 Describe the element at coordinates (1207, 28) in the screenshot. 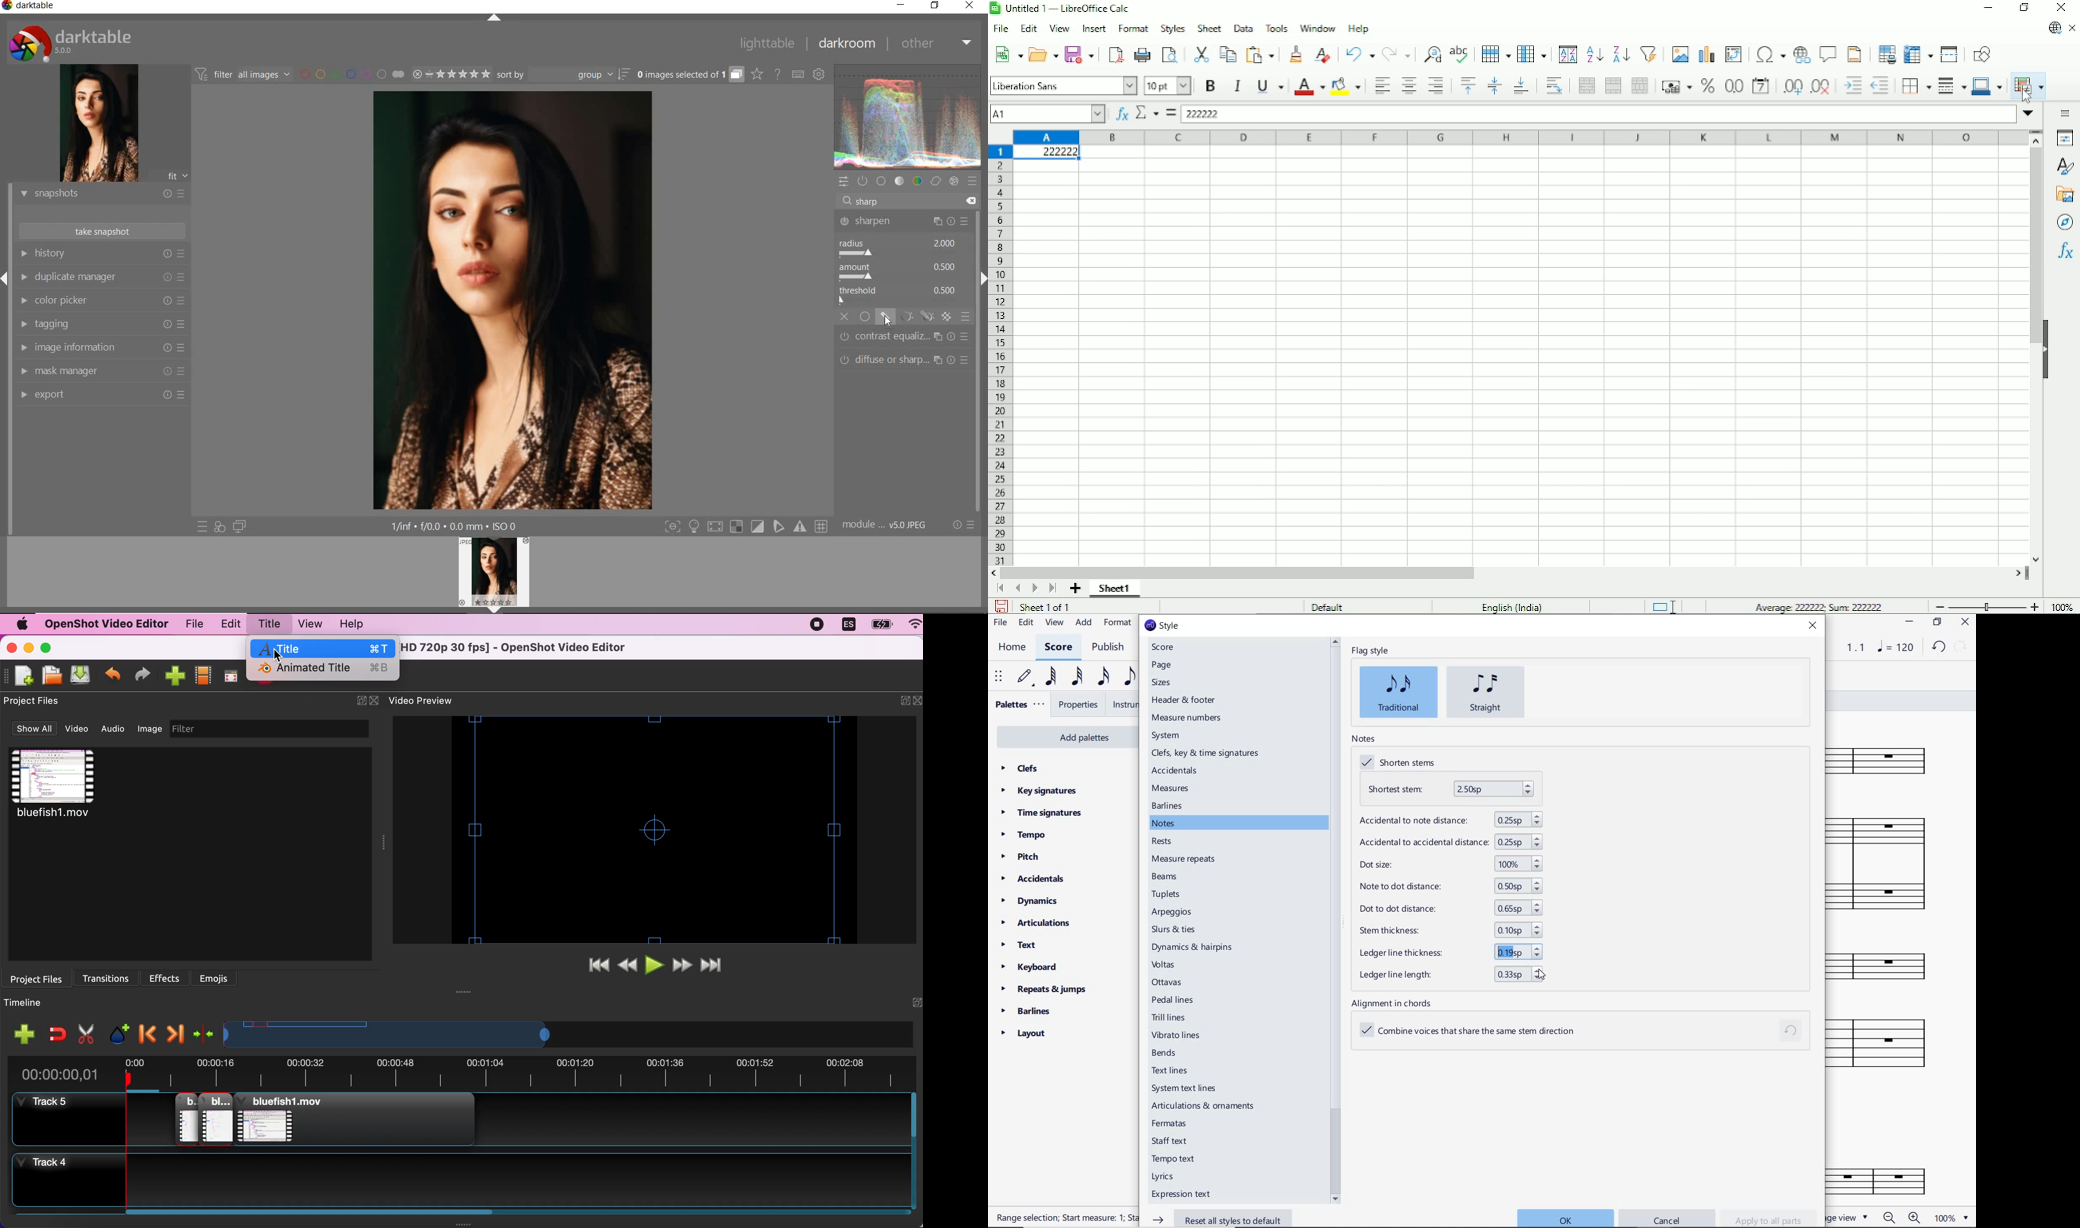

I see `Sheet` at that location.